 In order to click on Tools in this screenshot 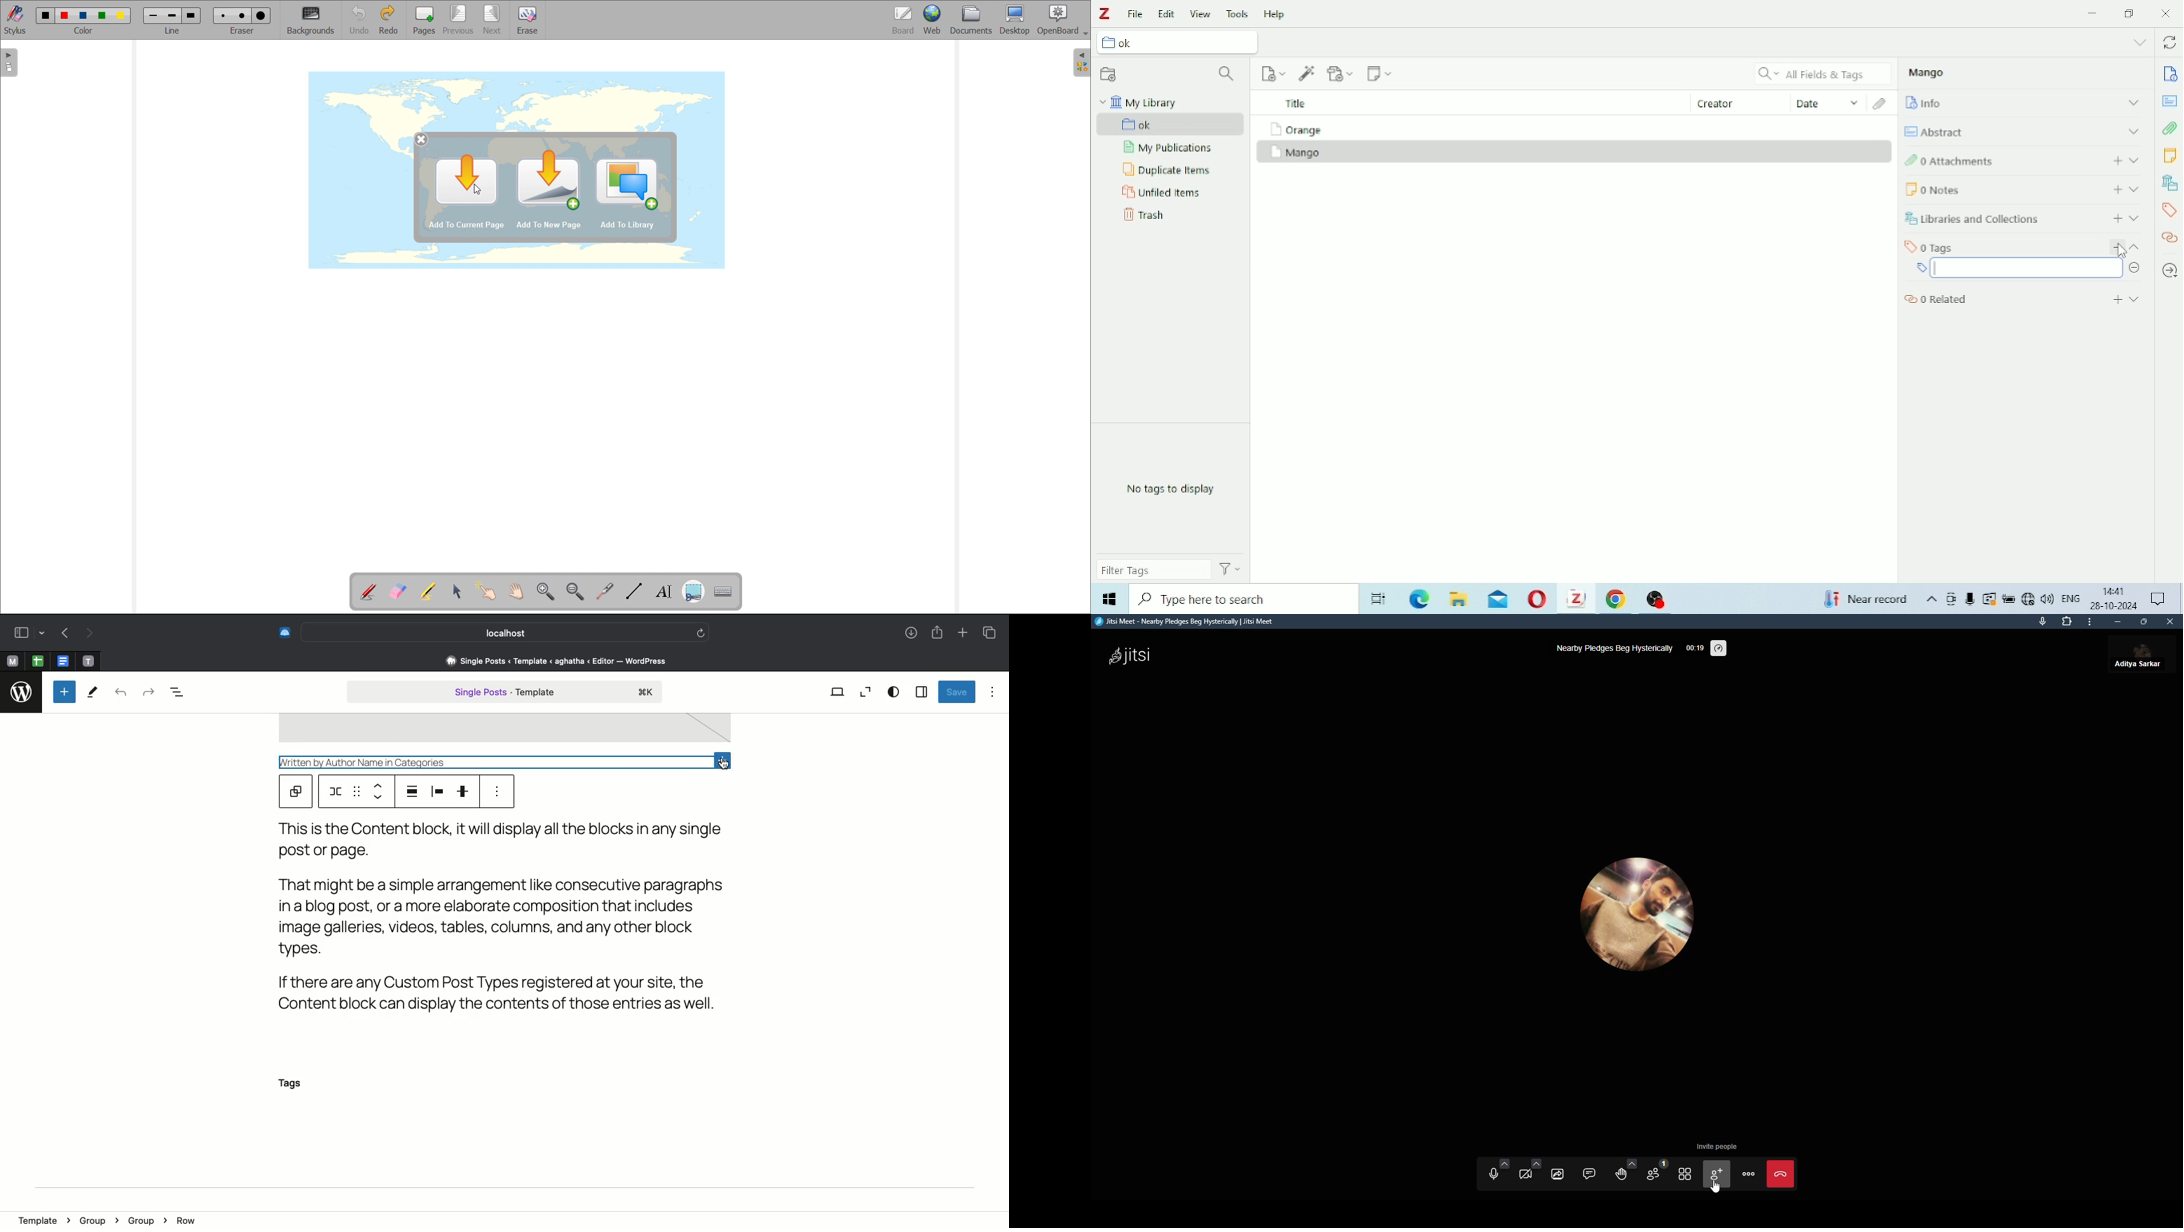, I will do `click(1238, 15)`.